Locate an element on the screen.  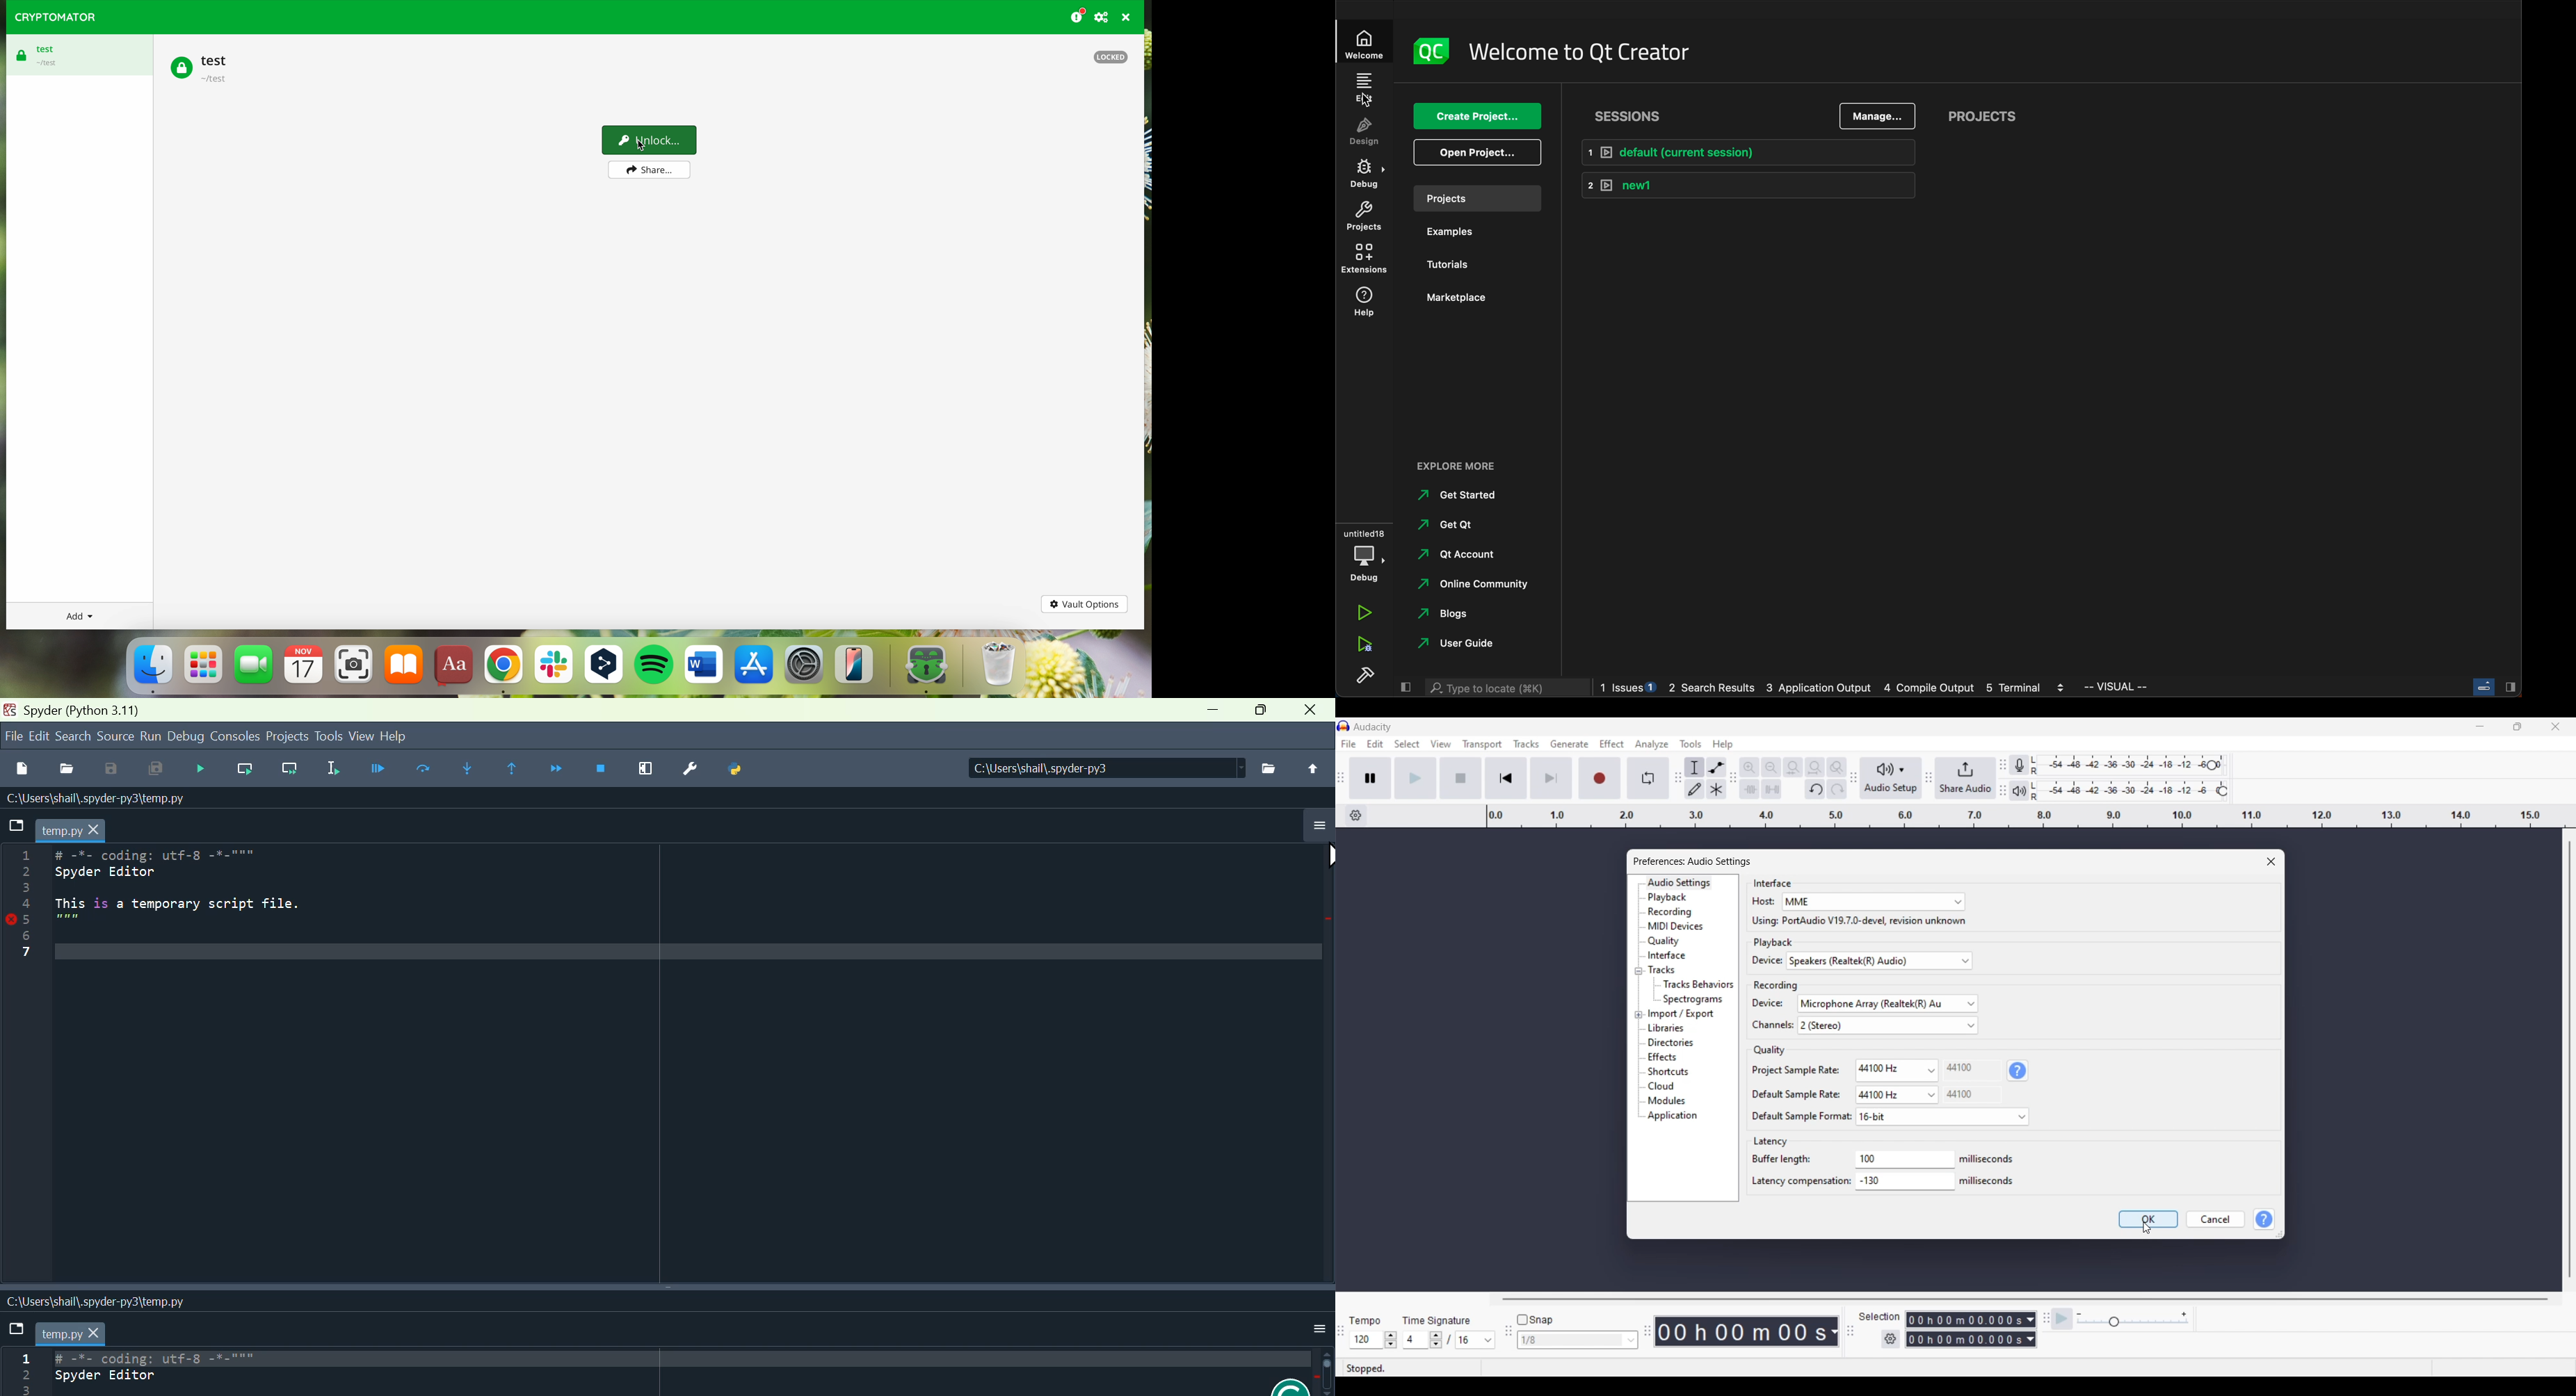
Explanation of Quality section is located at coordinates (2018, 1071).